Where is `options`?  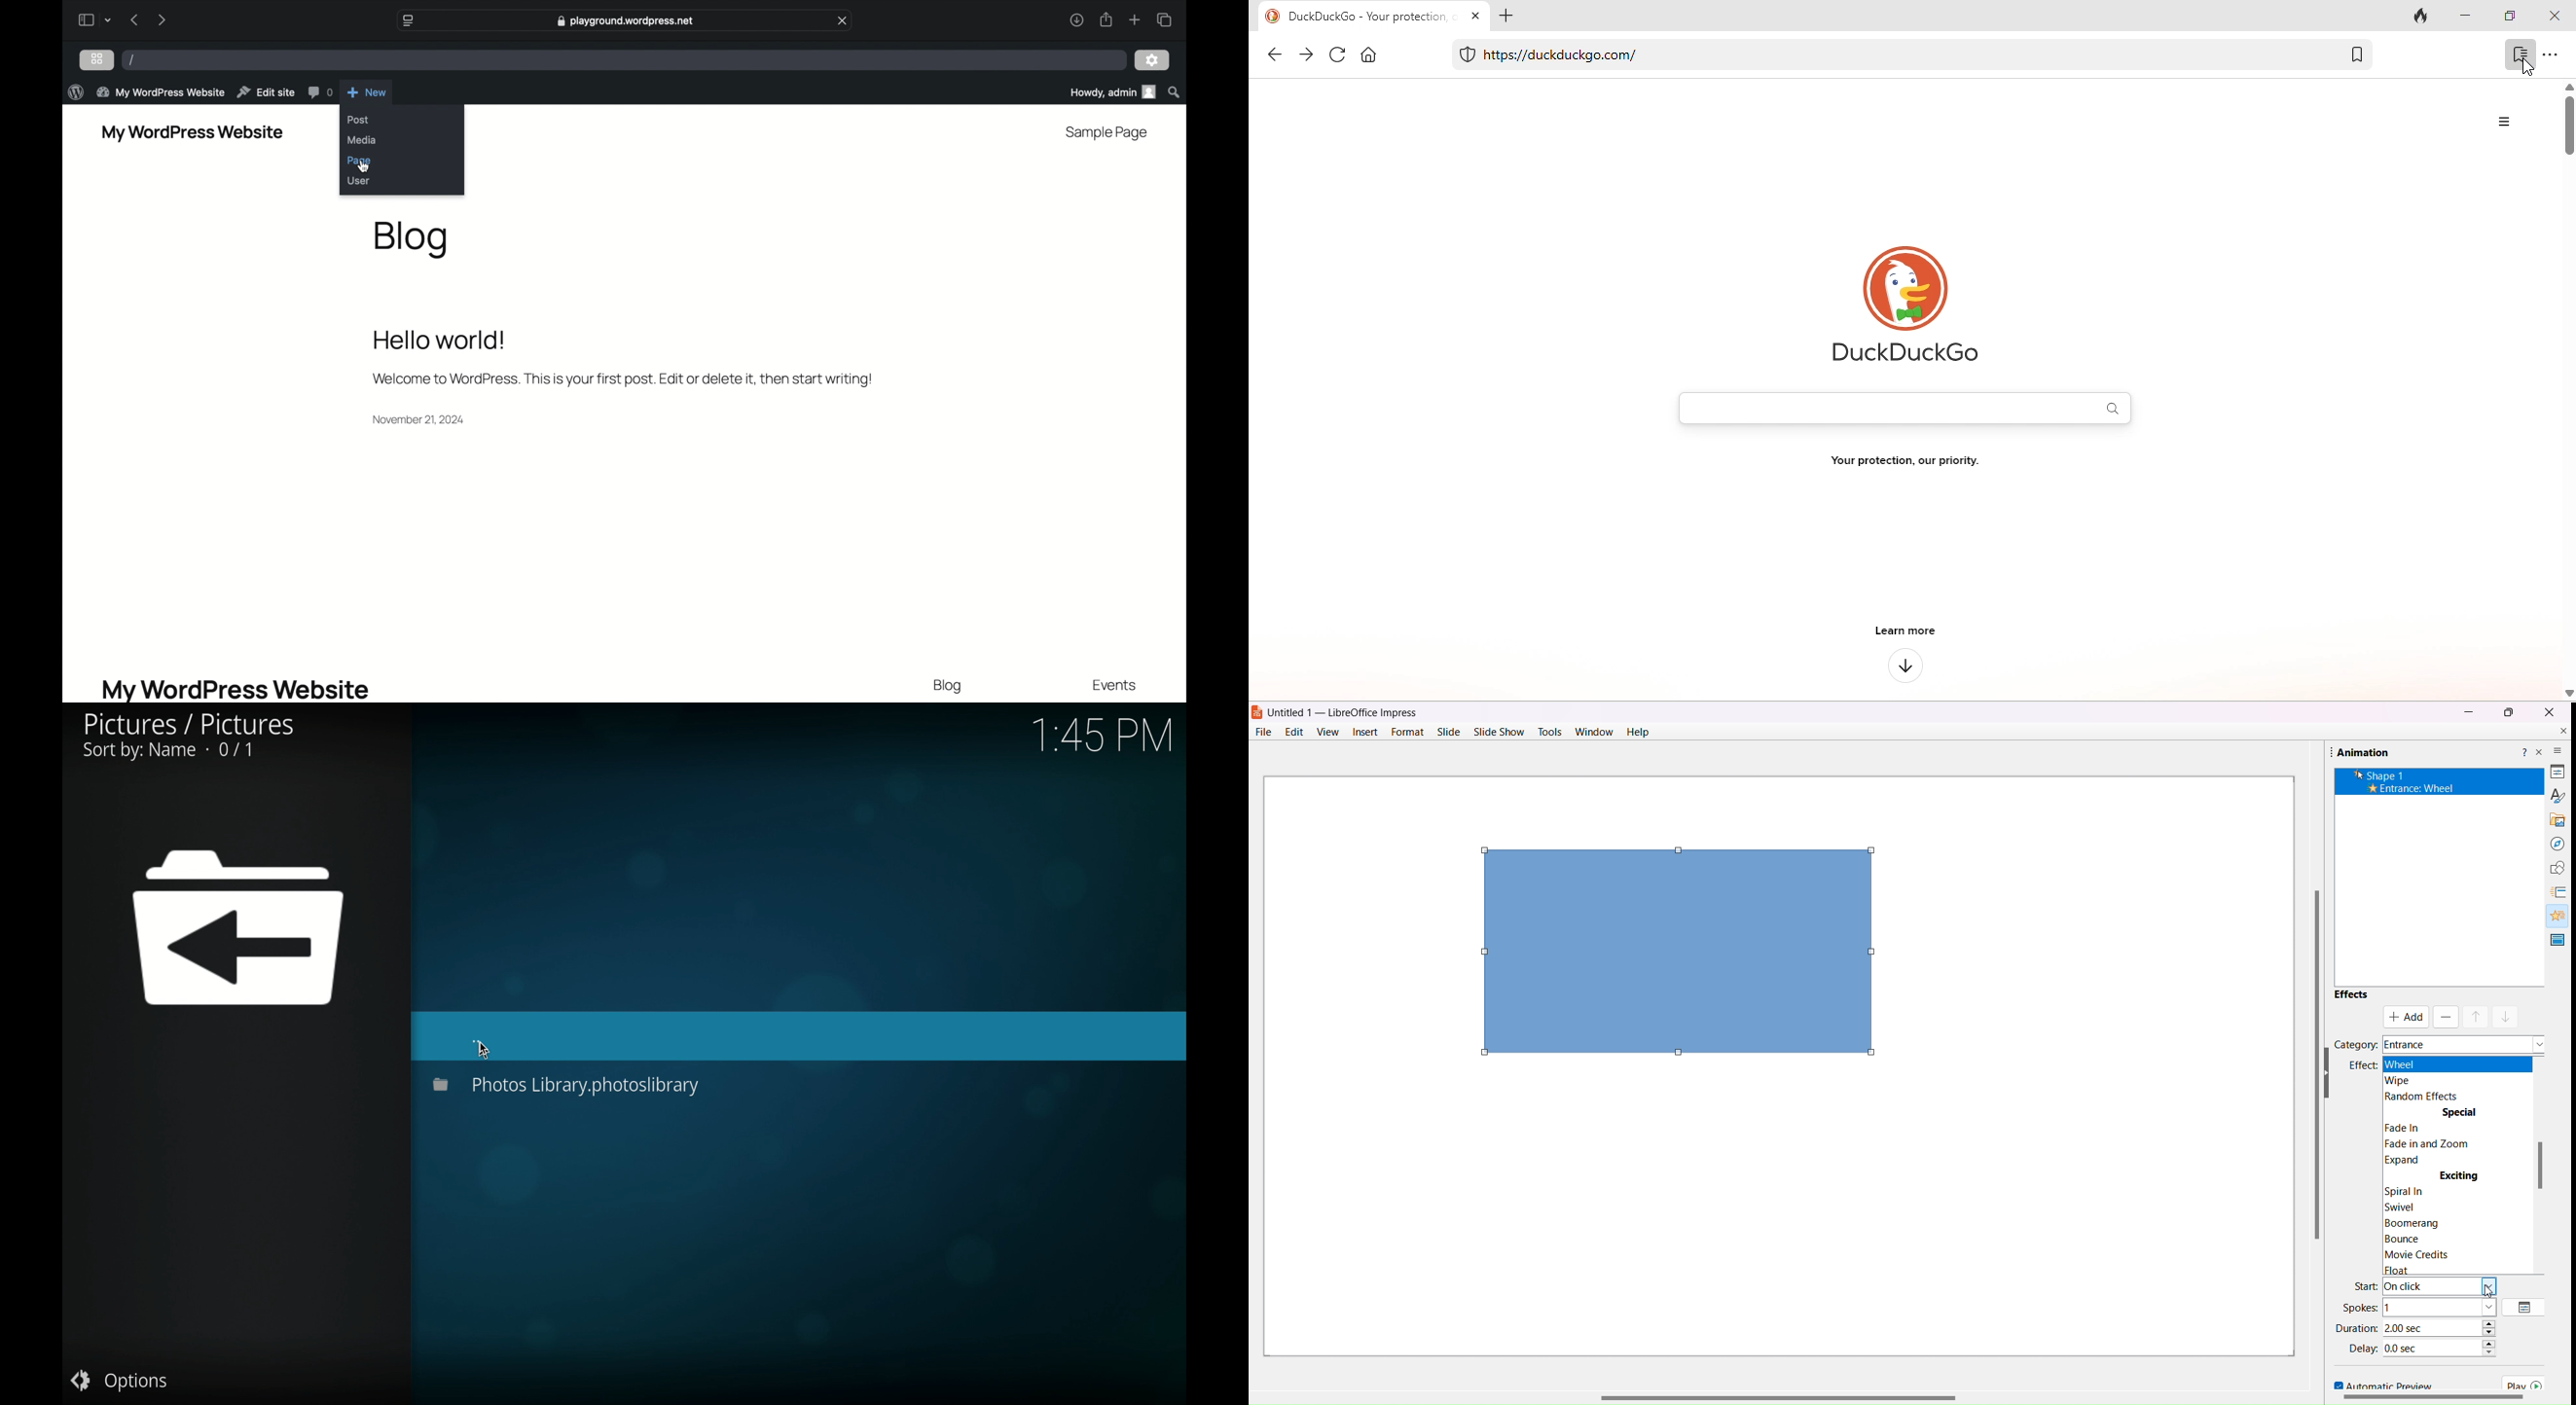
options is located at coordinates (120, 1380).